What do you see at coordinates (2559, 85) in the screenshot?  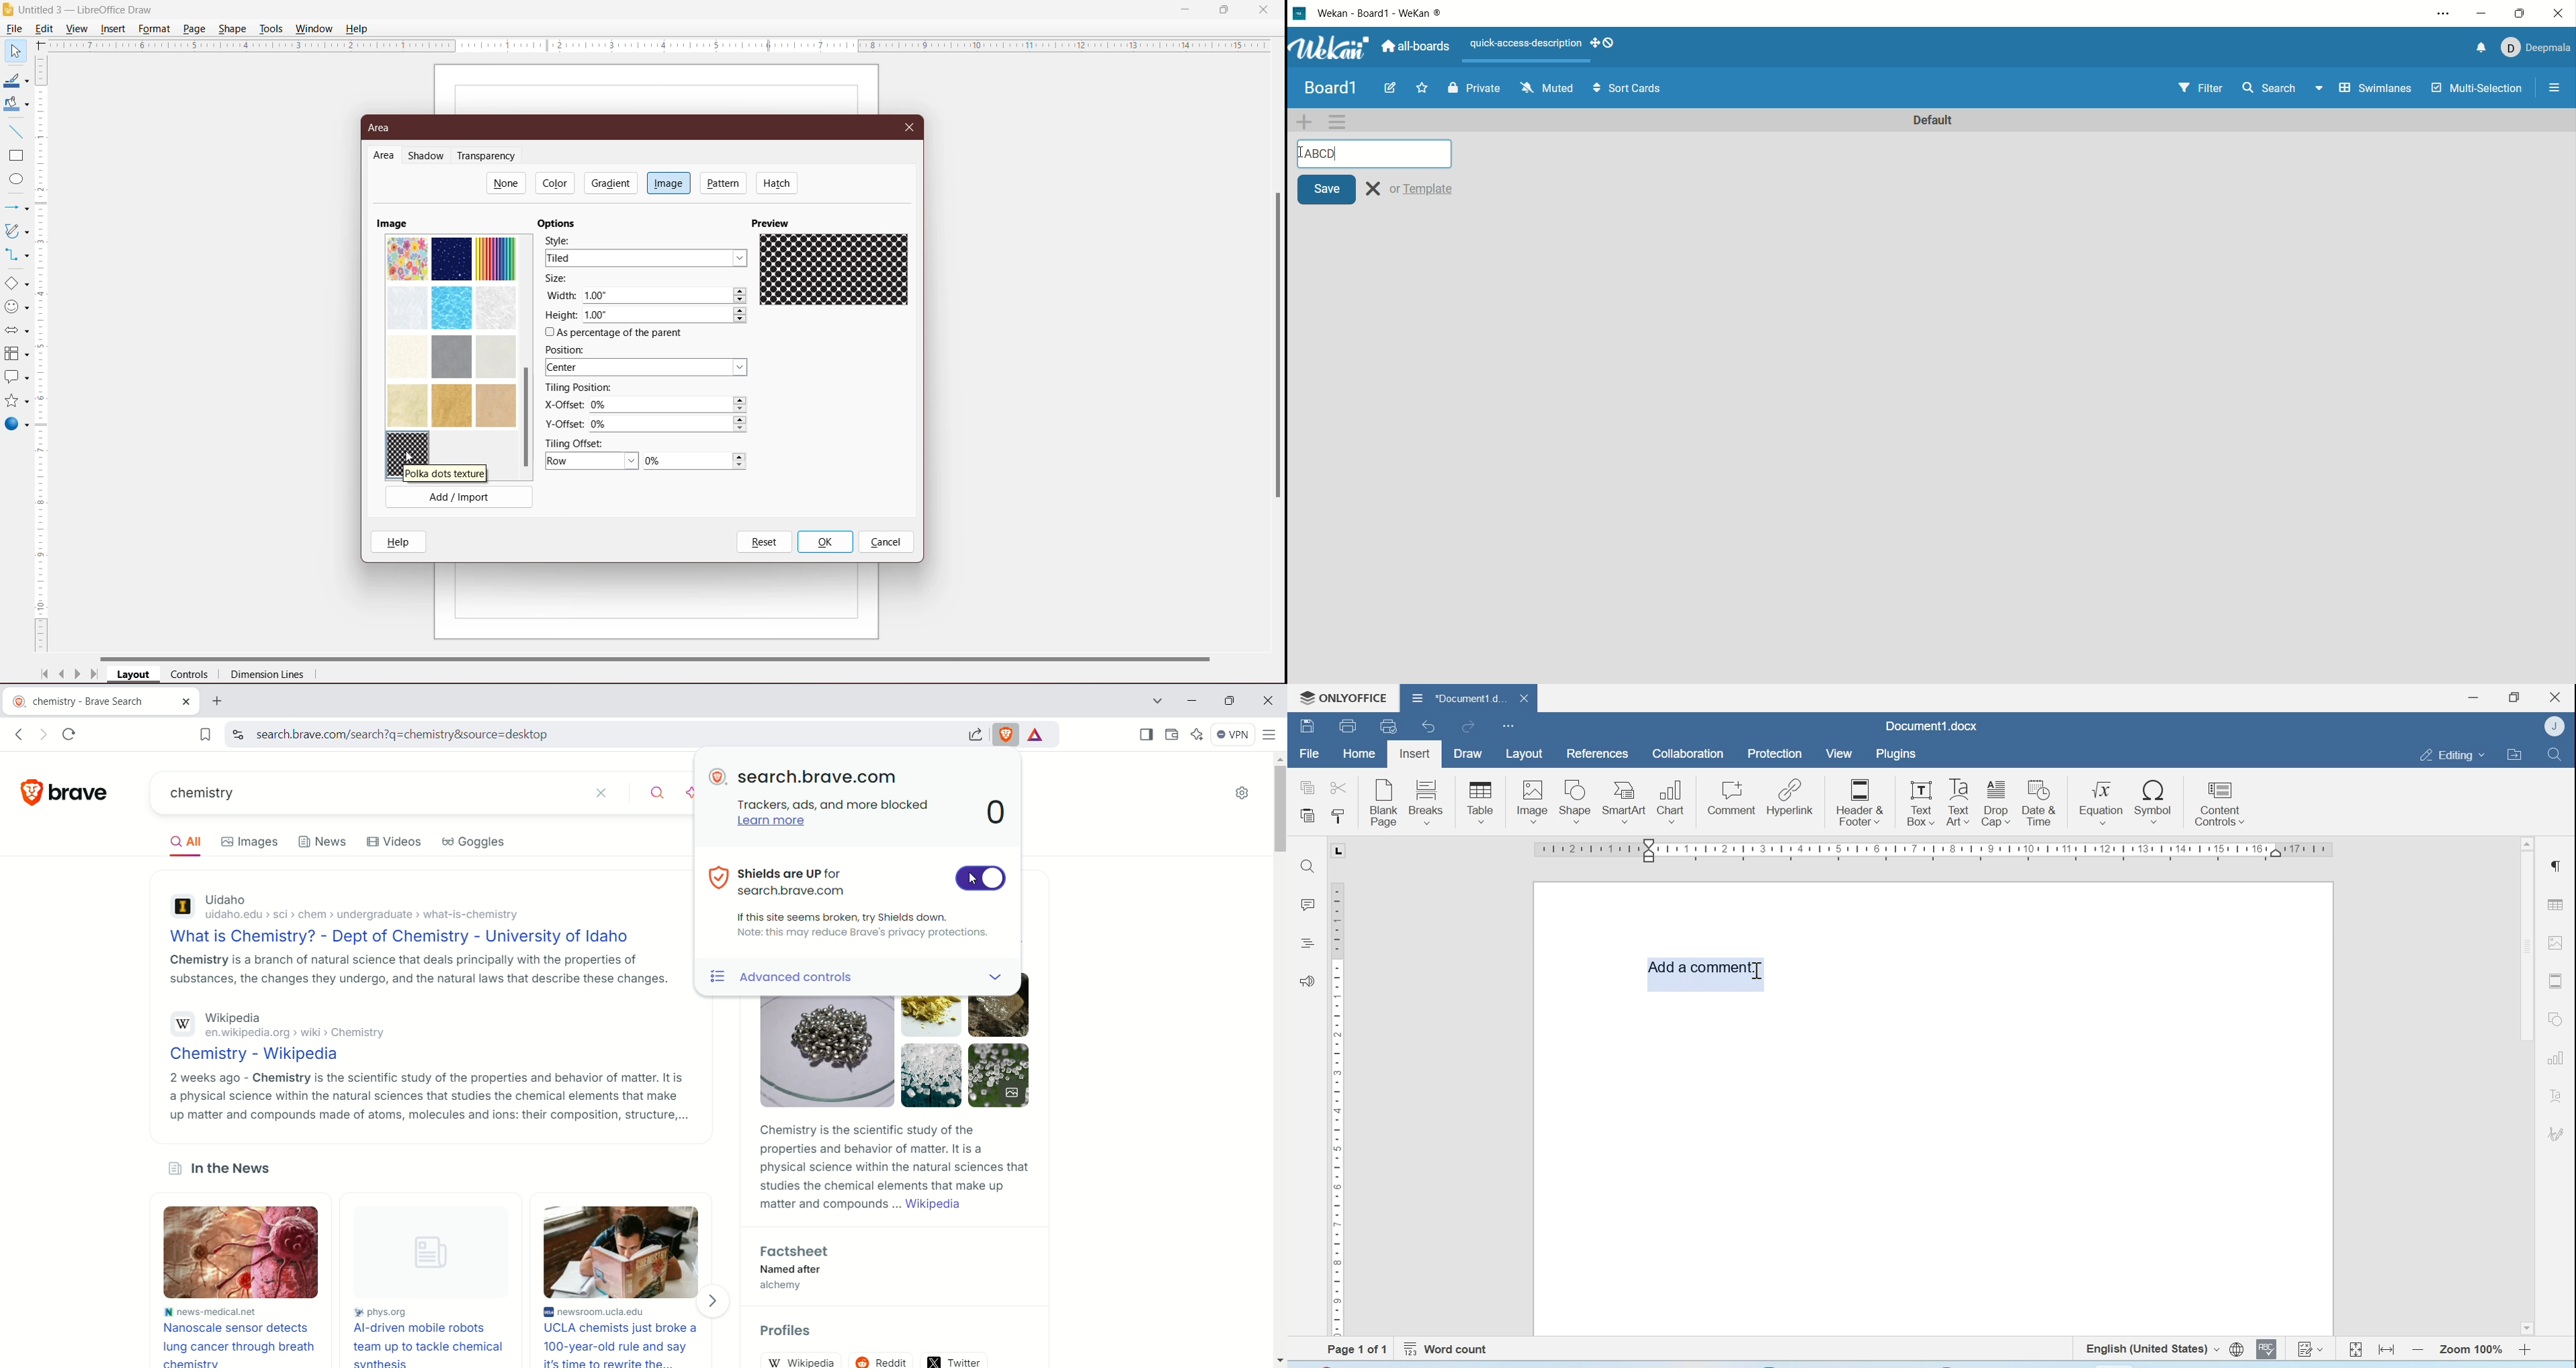 I see `open/close sidebar` at bounding box center [2559, 85].